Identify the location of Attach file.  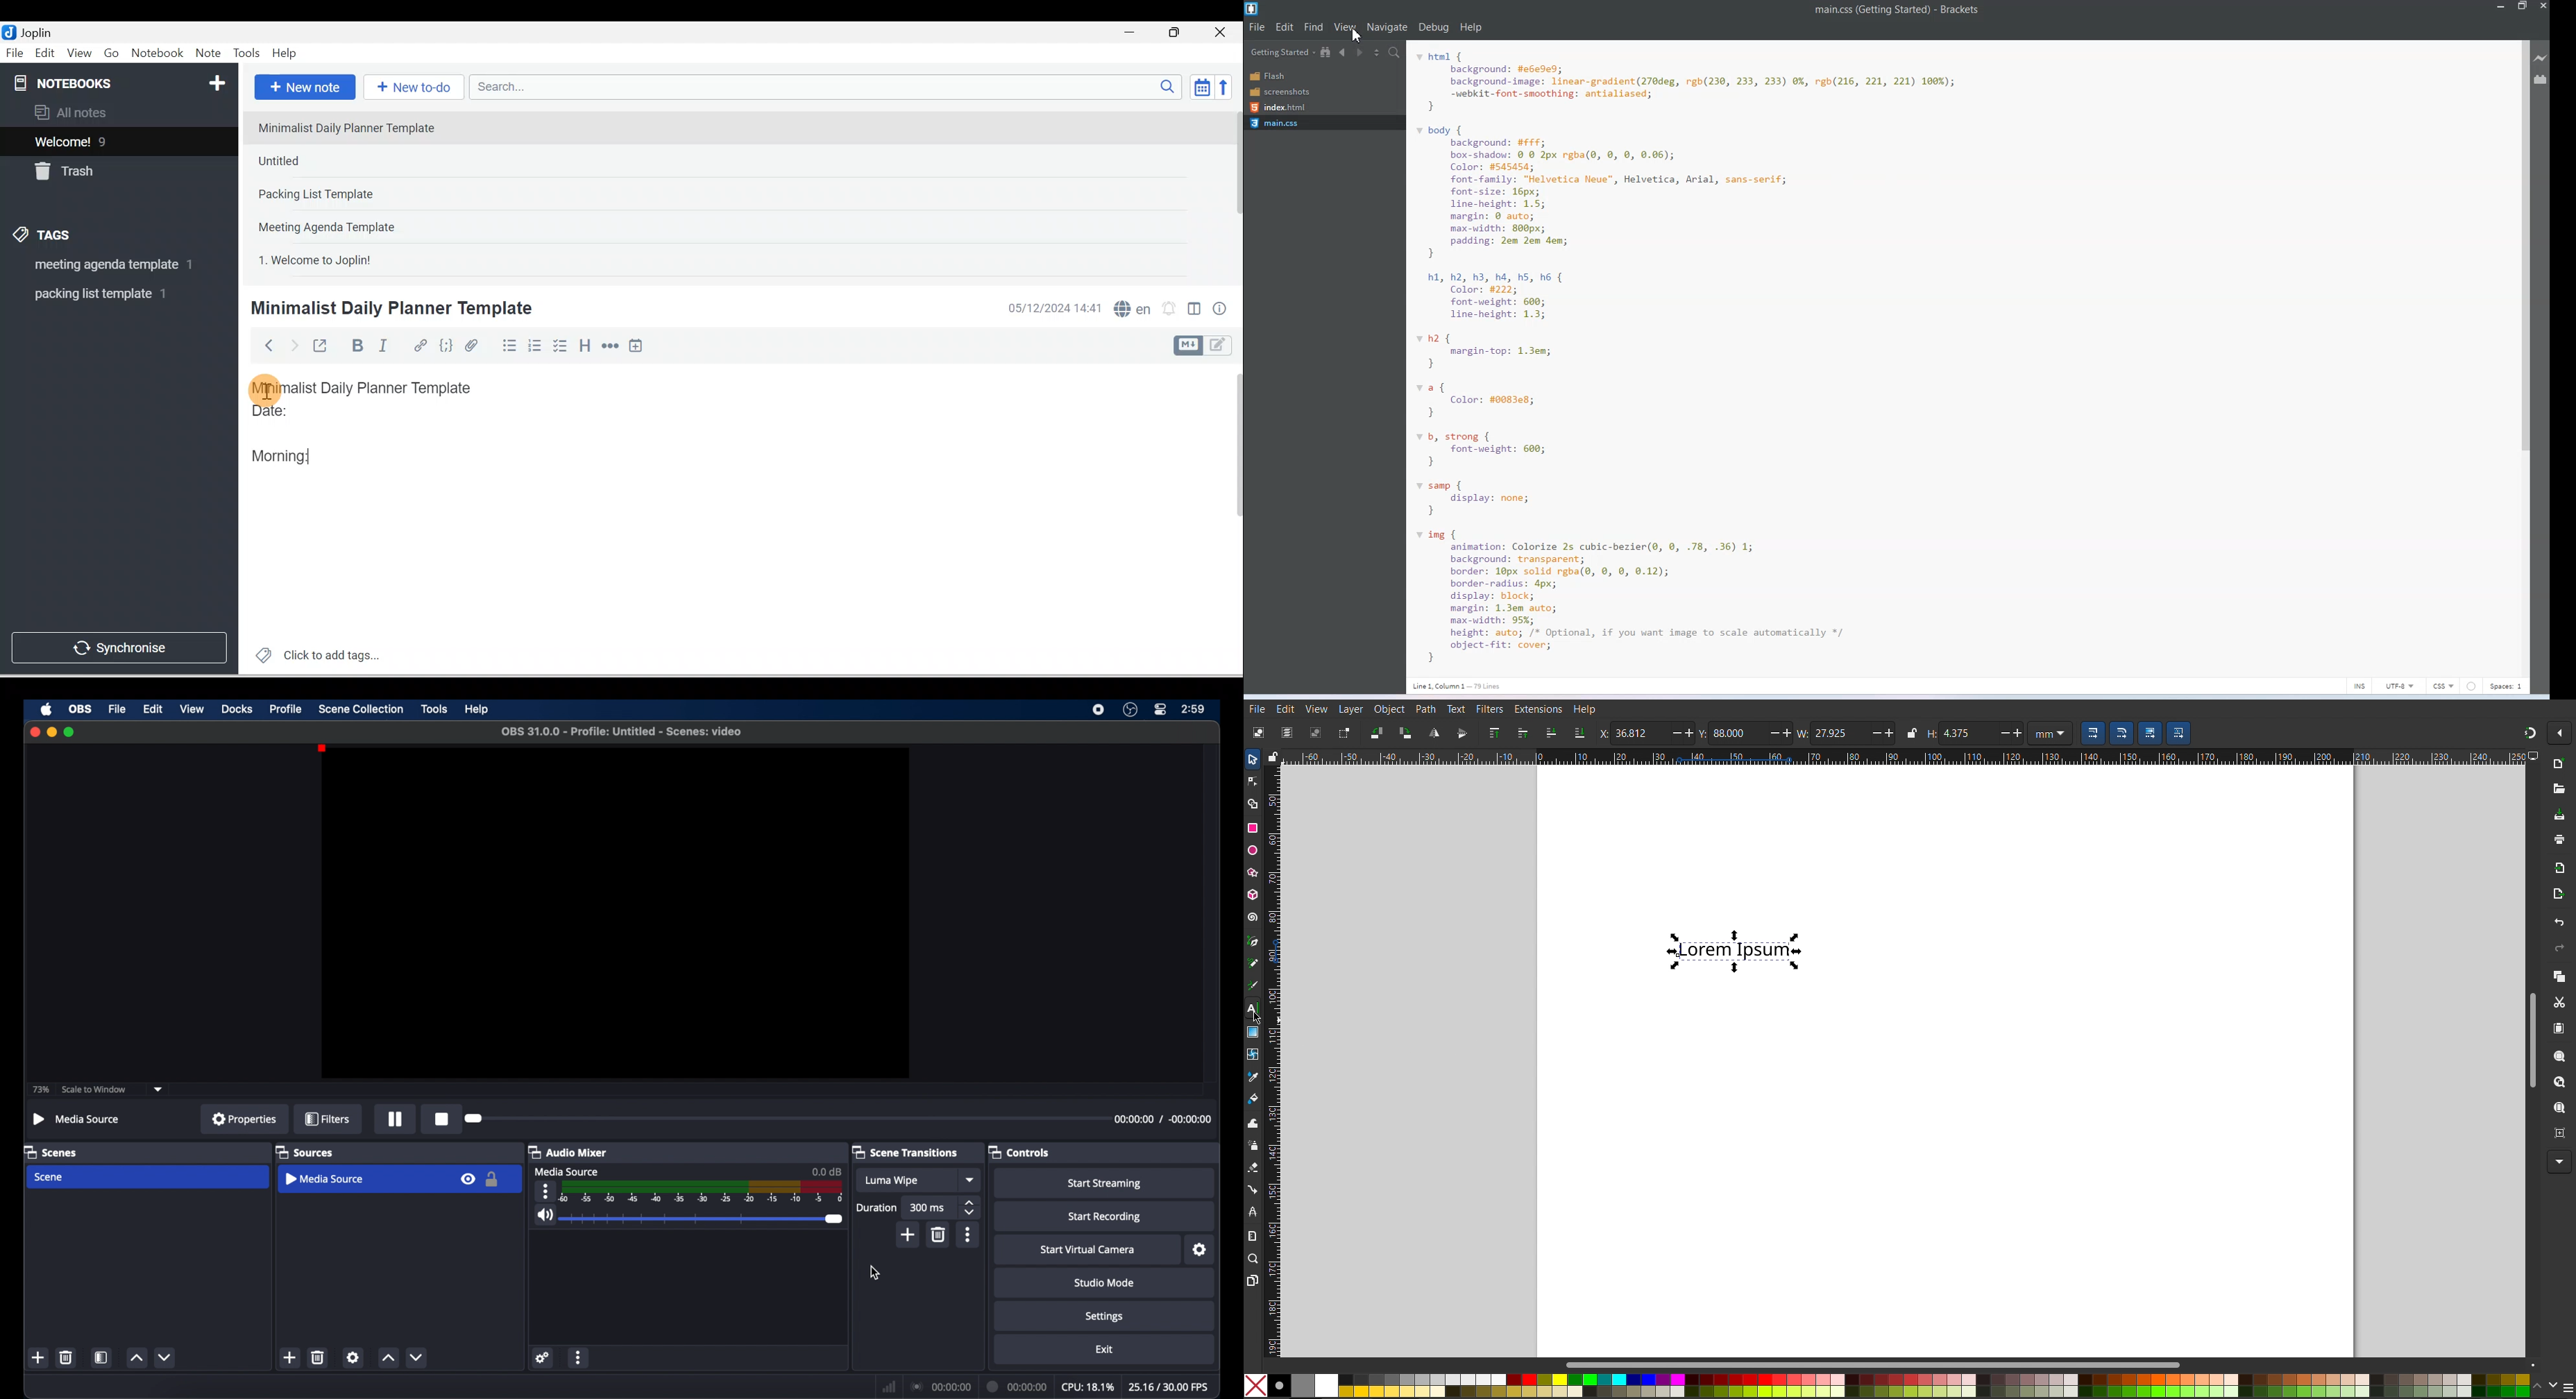
(475, 345).